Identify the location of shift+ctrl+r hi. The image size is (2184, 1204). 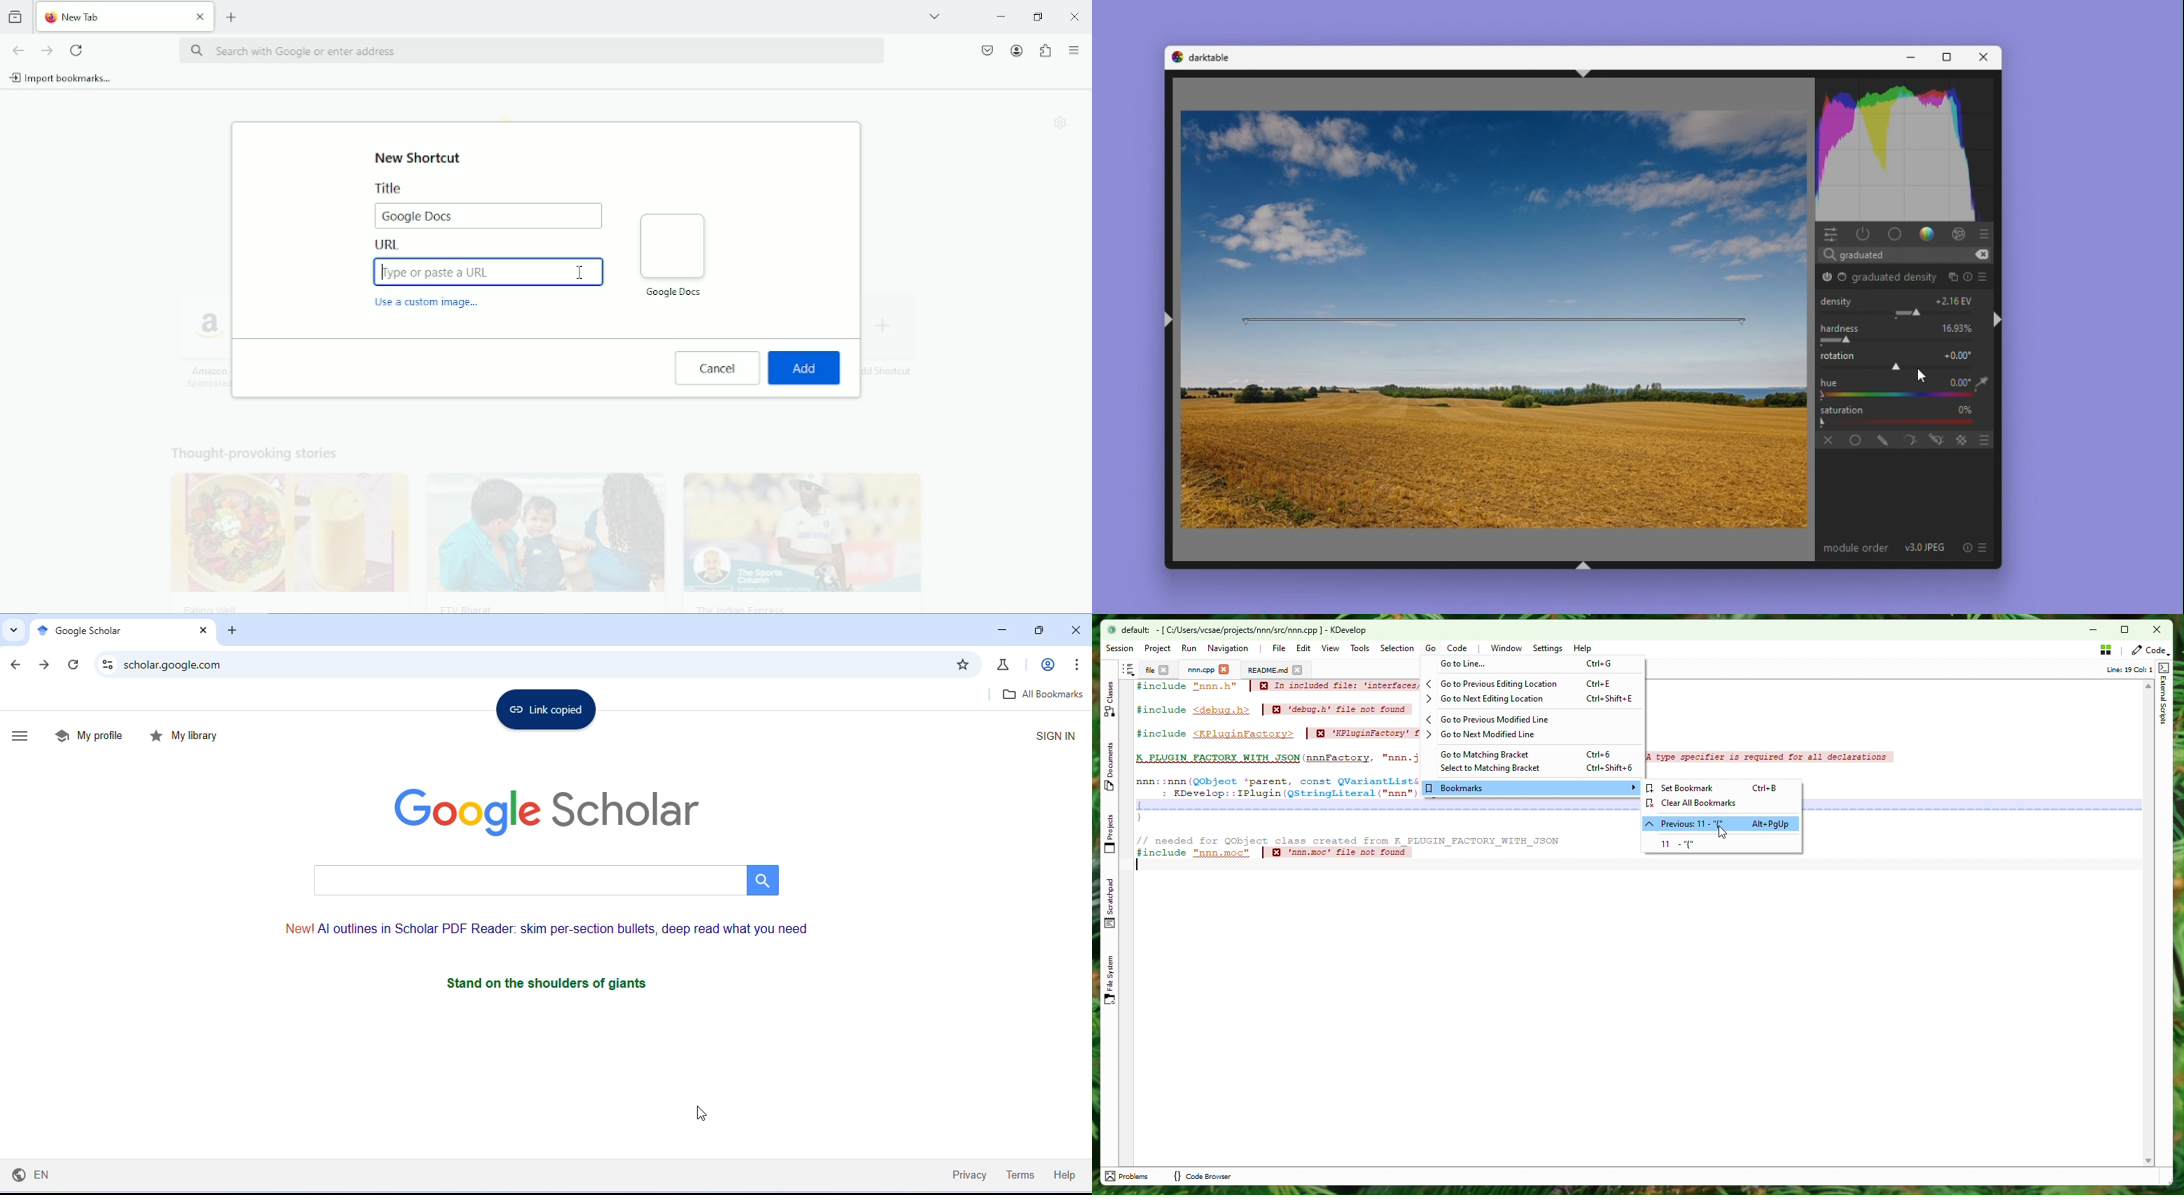
(1999, 319).